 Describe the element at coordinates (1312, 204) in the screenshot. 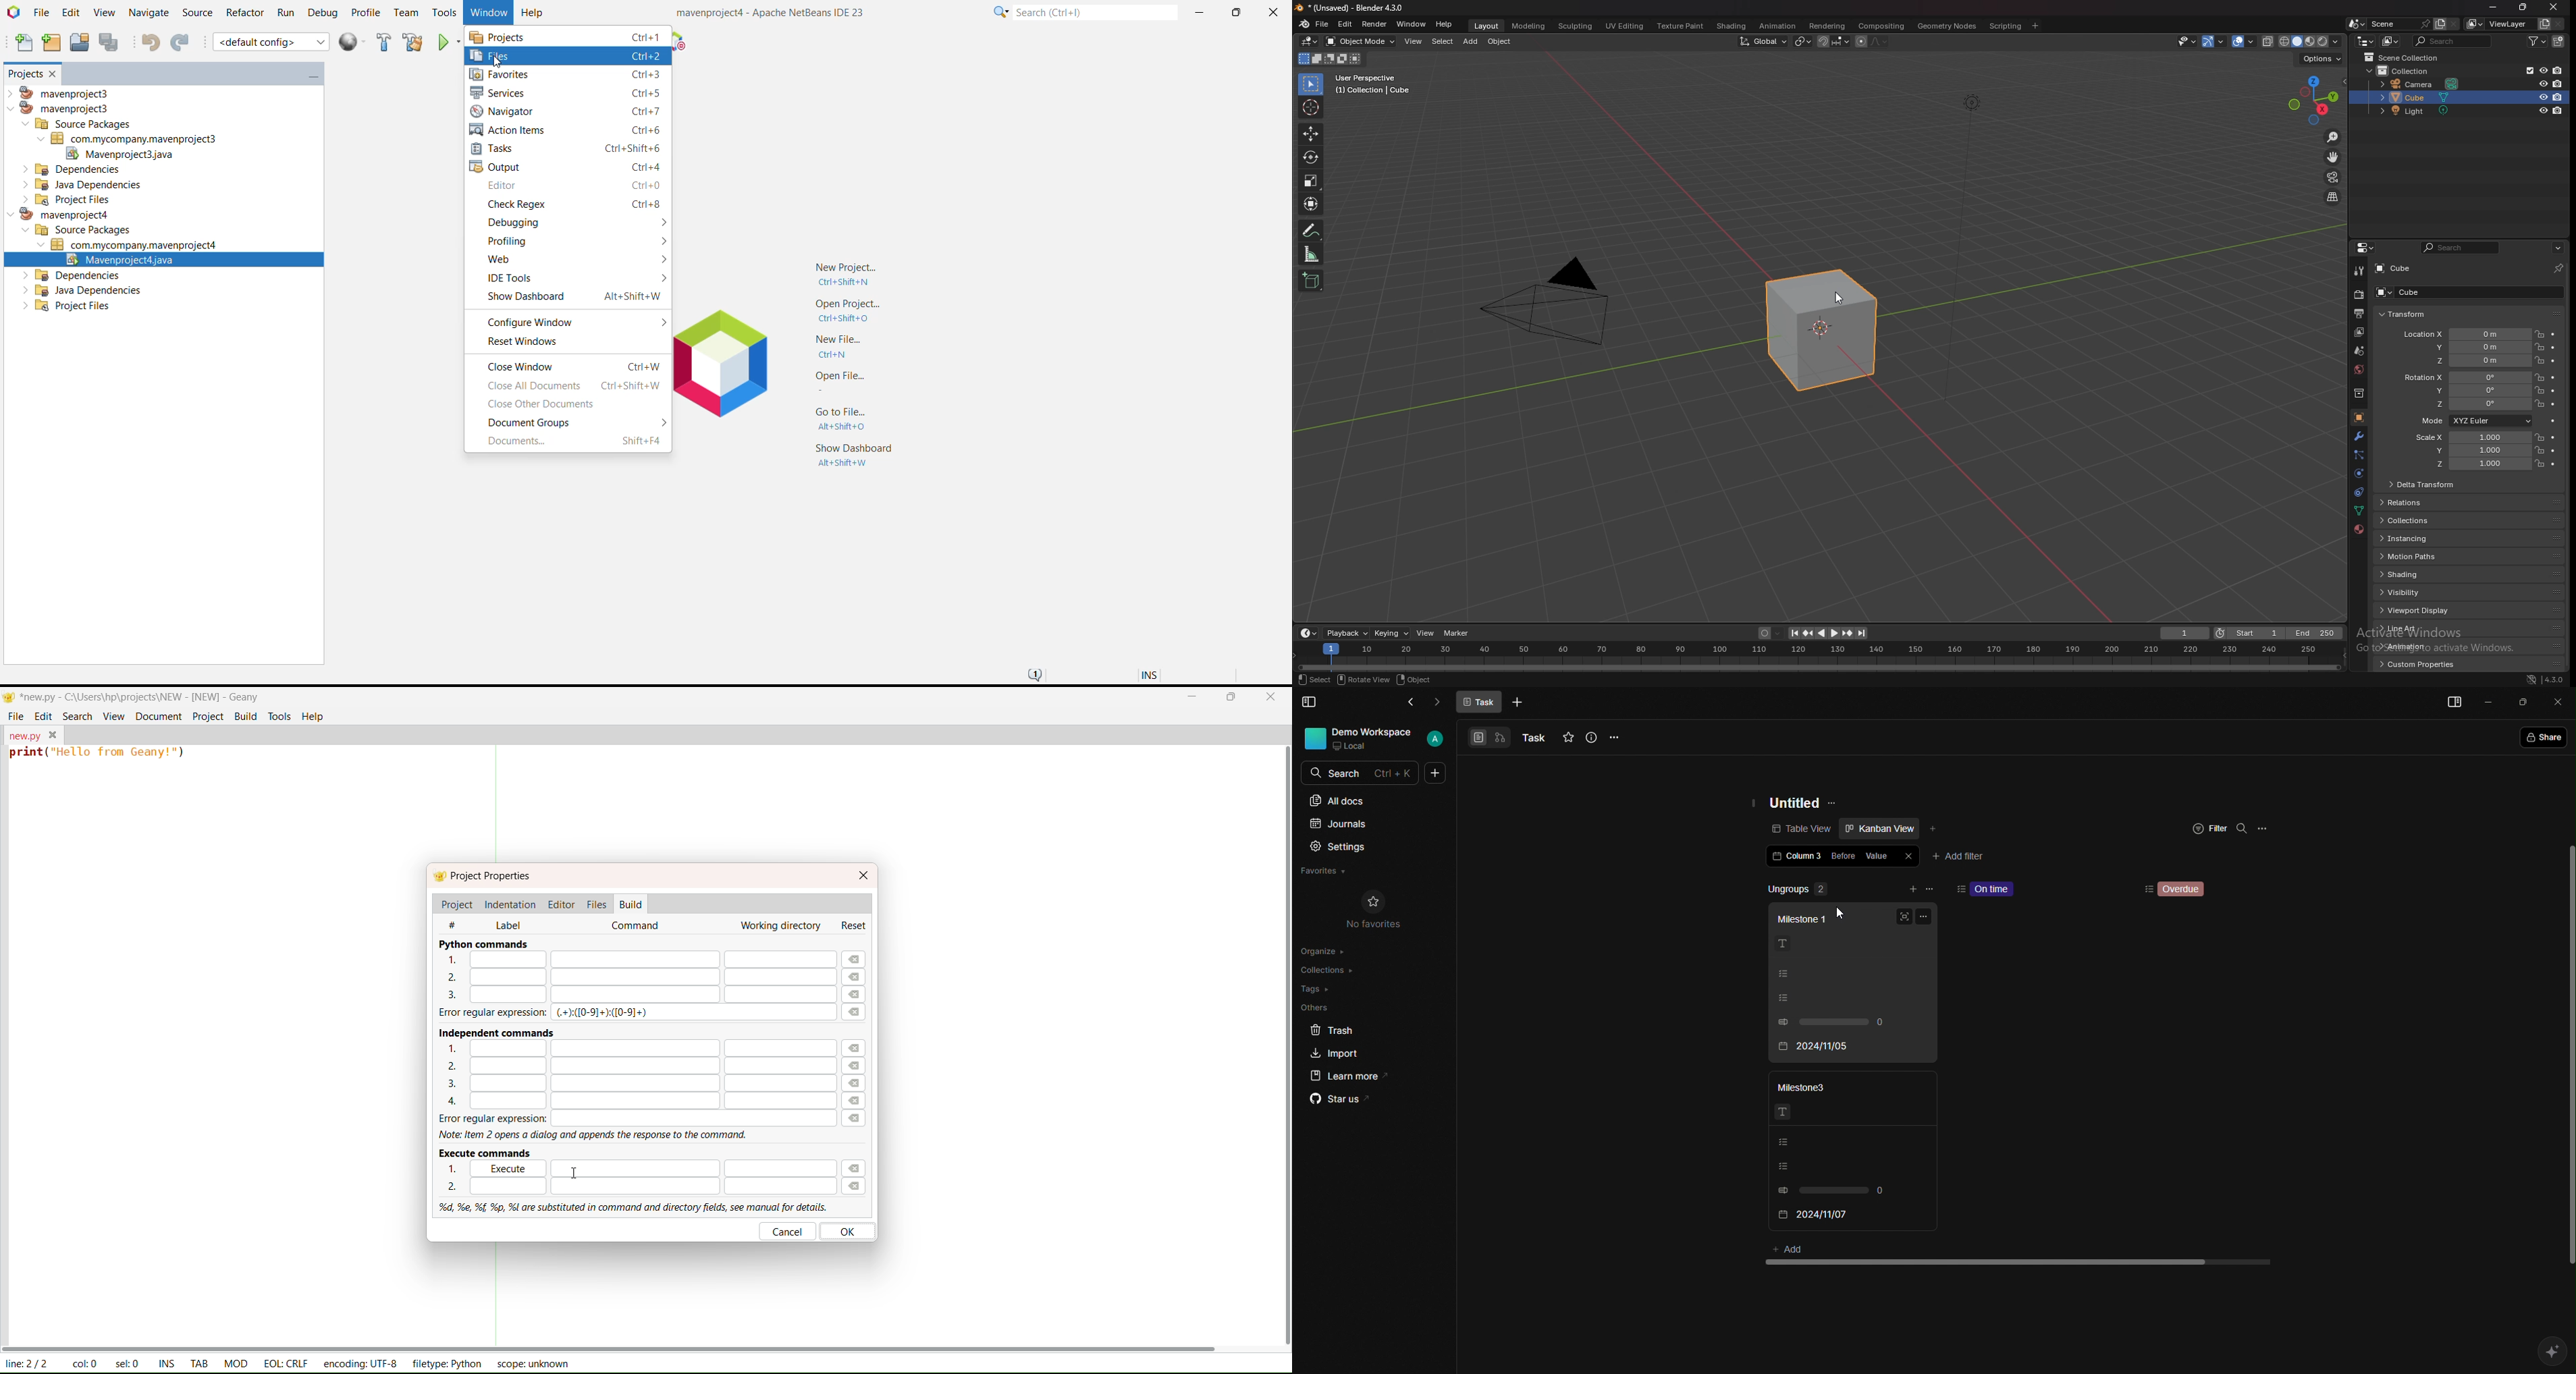

I see `transform` at that location.